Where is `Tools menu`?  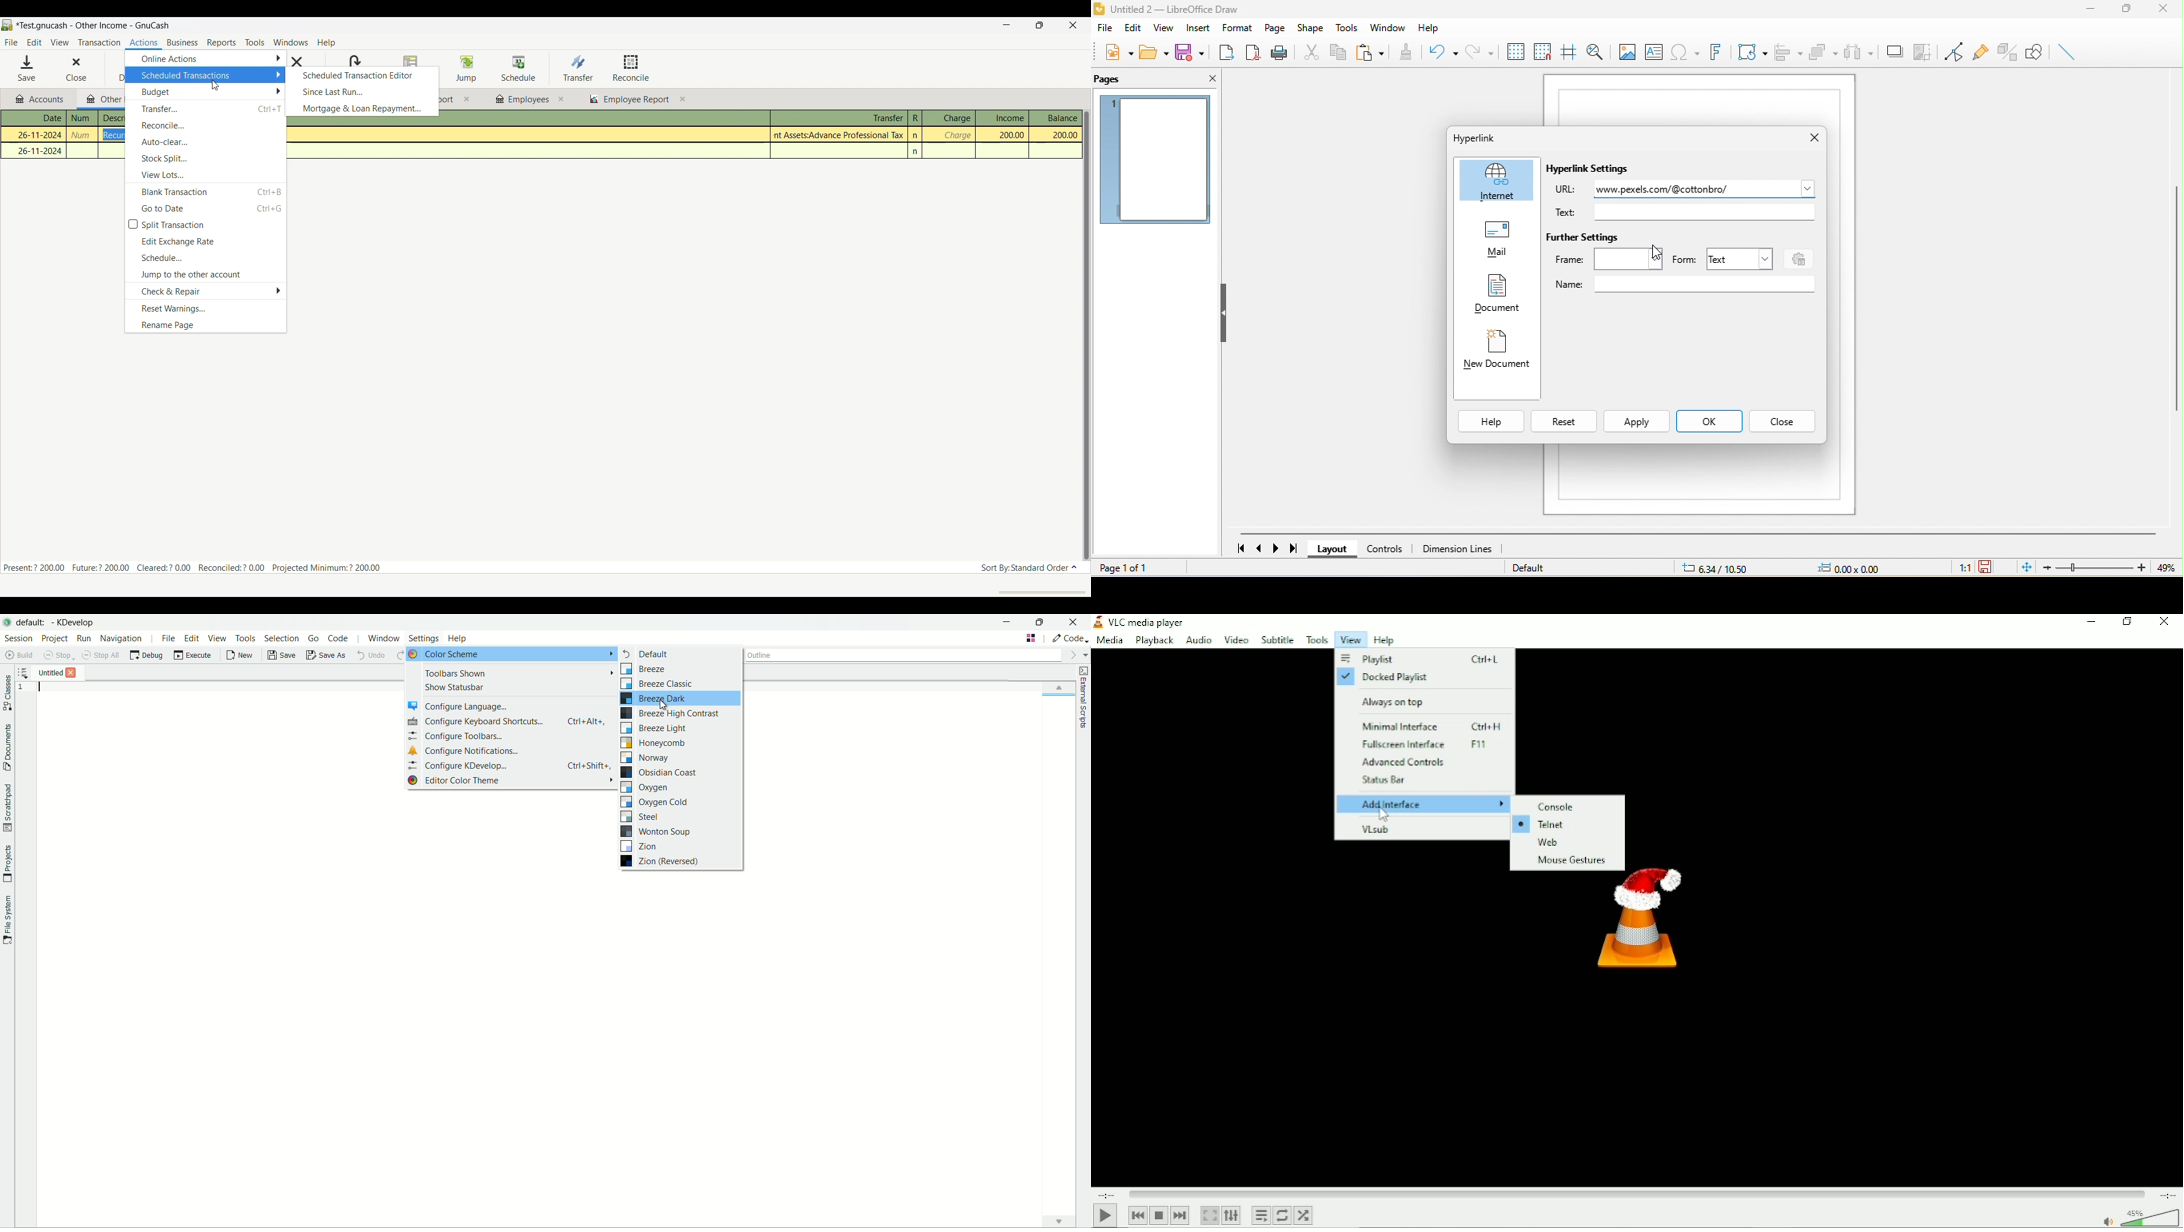
Tools menu is located at coordinates (255, 43).